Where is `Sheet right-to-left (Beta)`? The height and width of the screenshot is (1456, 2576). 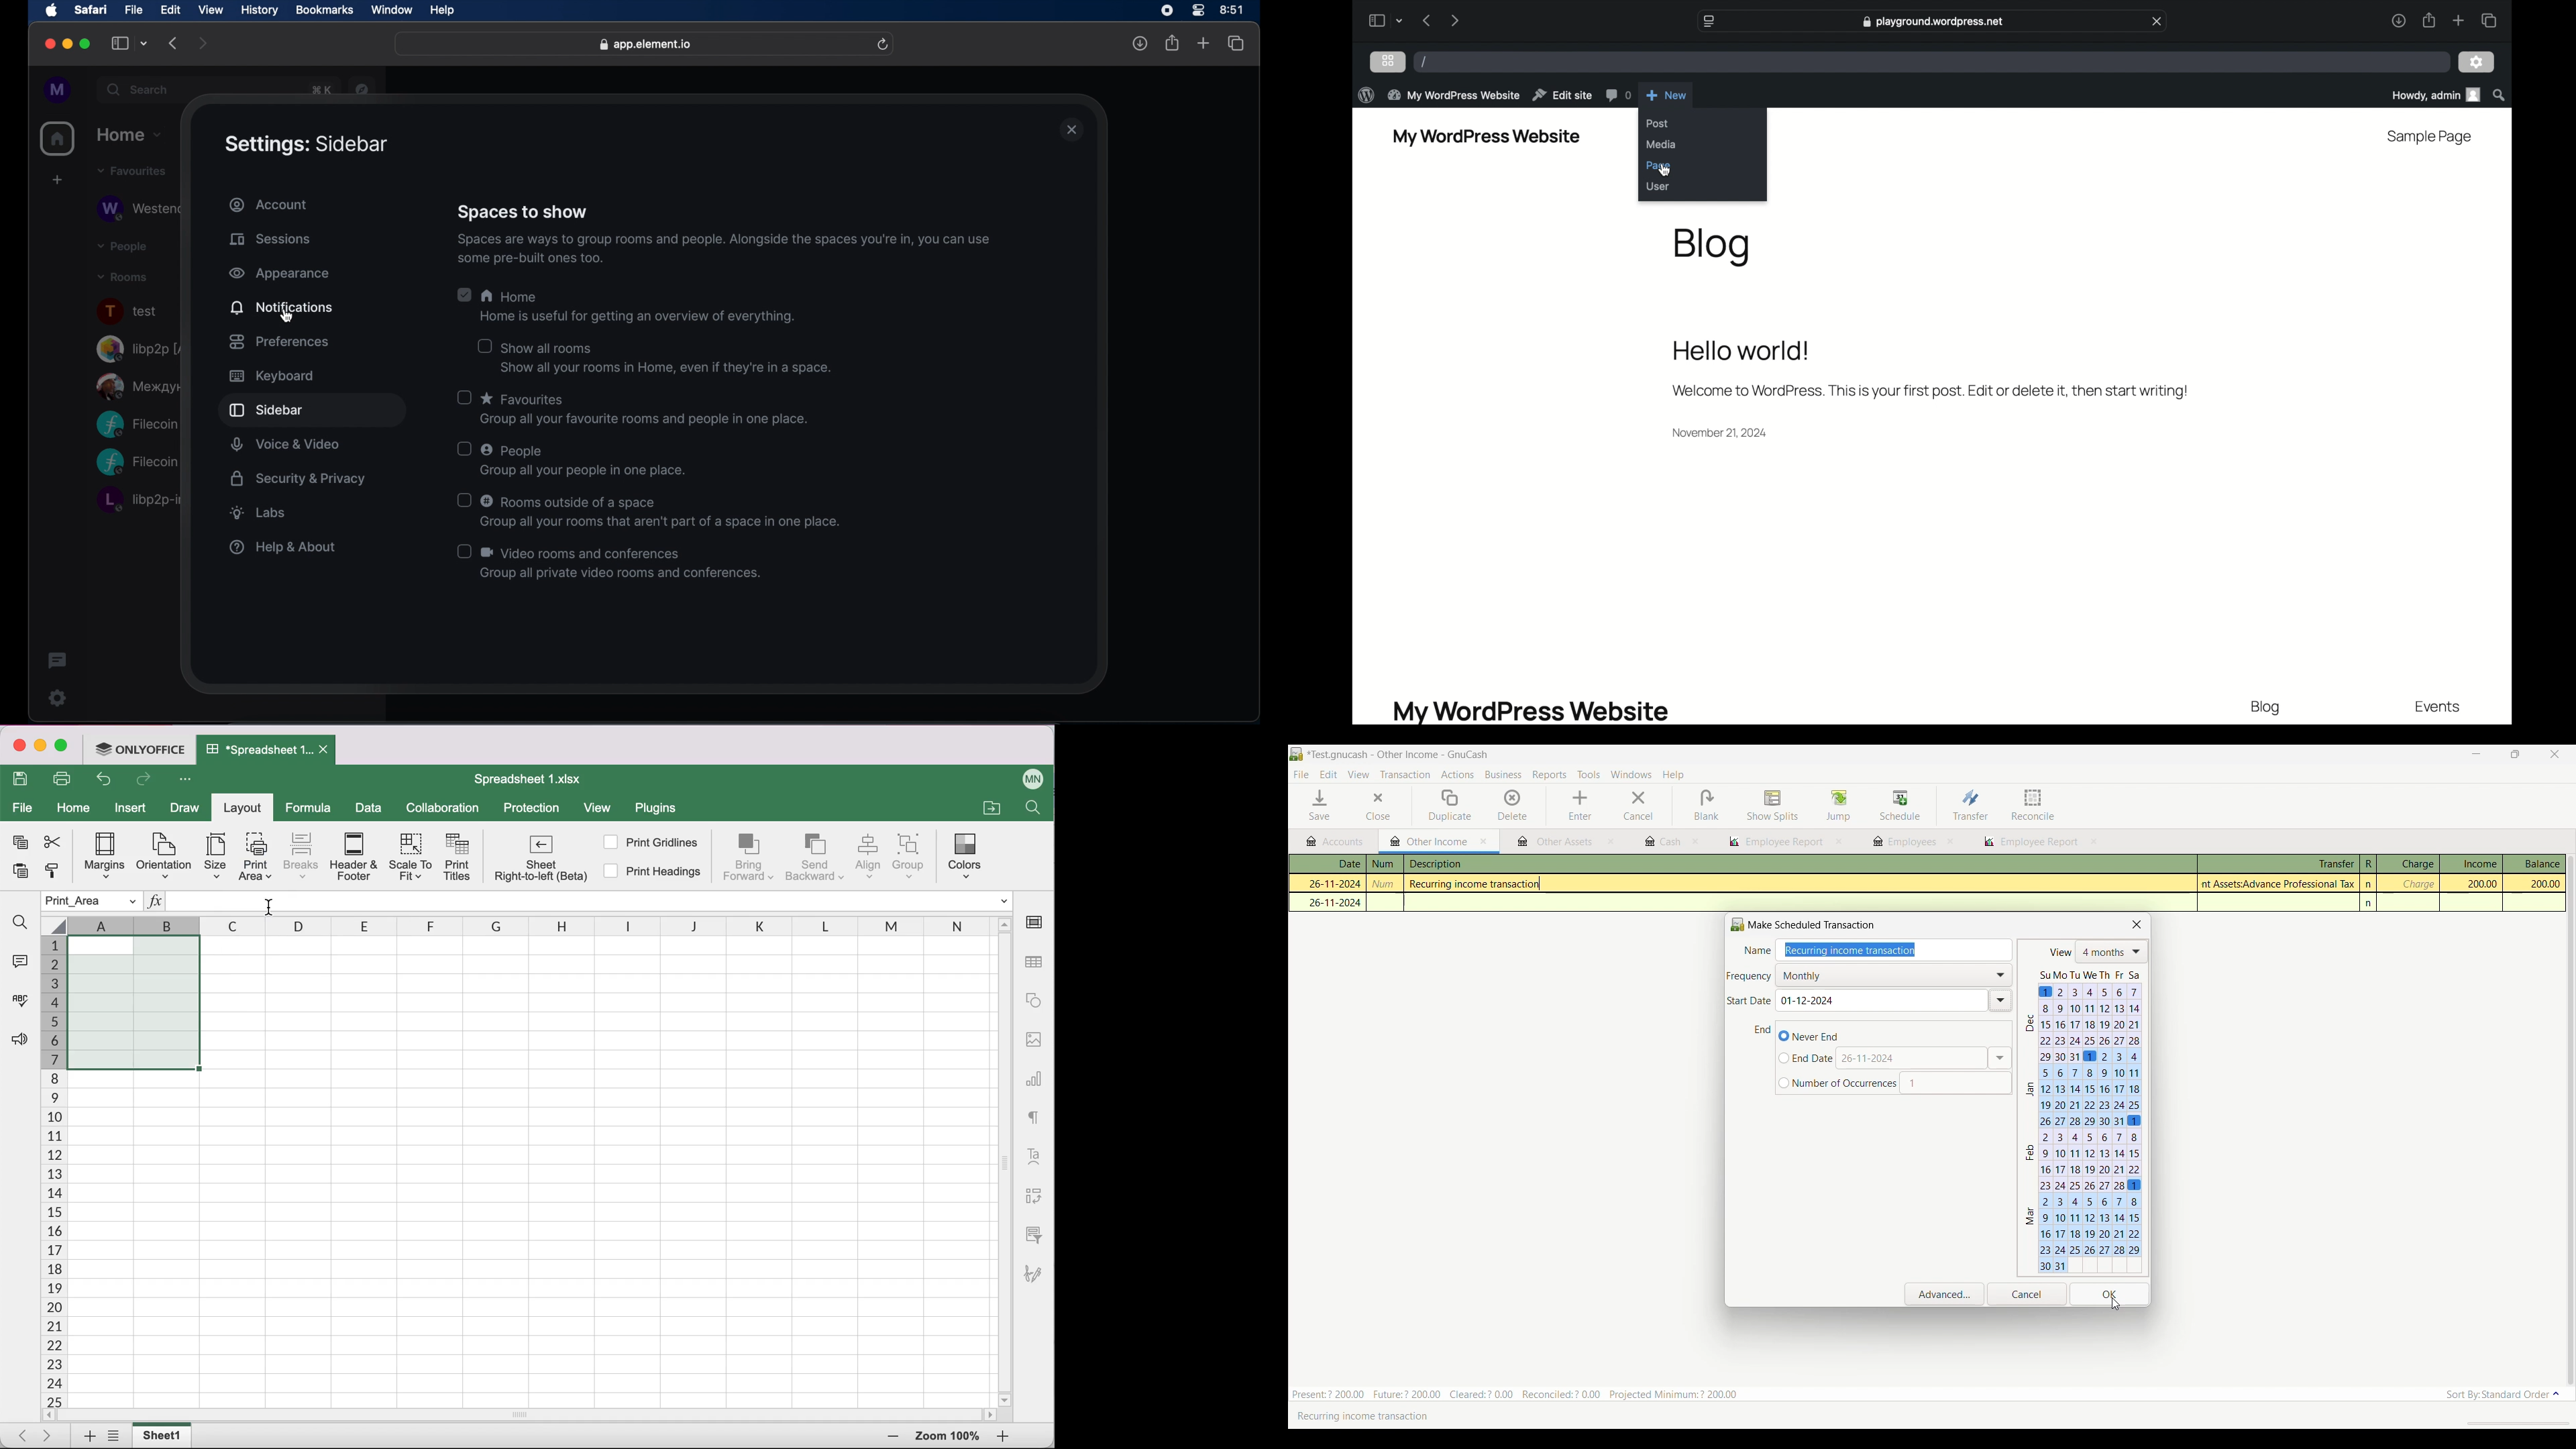
Sheet right-to-left (Beta) is located at coordinates (539, 861).